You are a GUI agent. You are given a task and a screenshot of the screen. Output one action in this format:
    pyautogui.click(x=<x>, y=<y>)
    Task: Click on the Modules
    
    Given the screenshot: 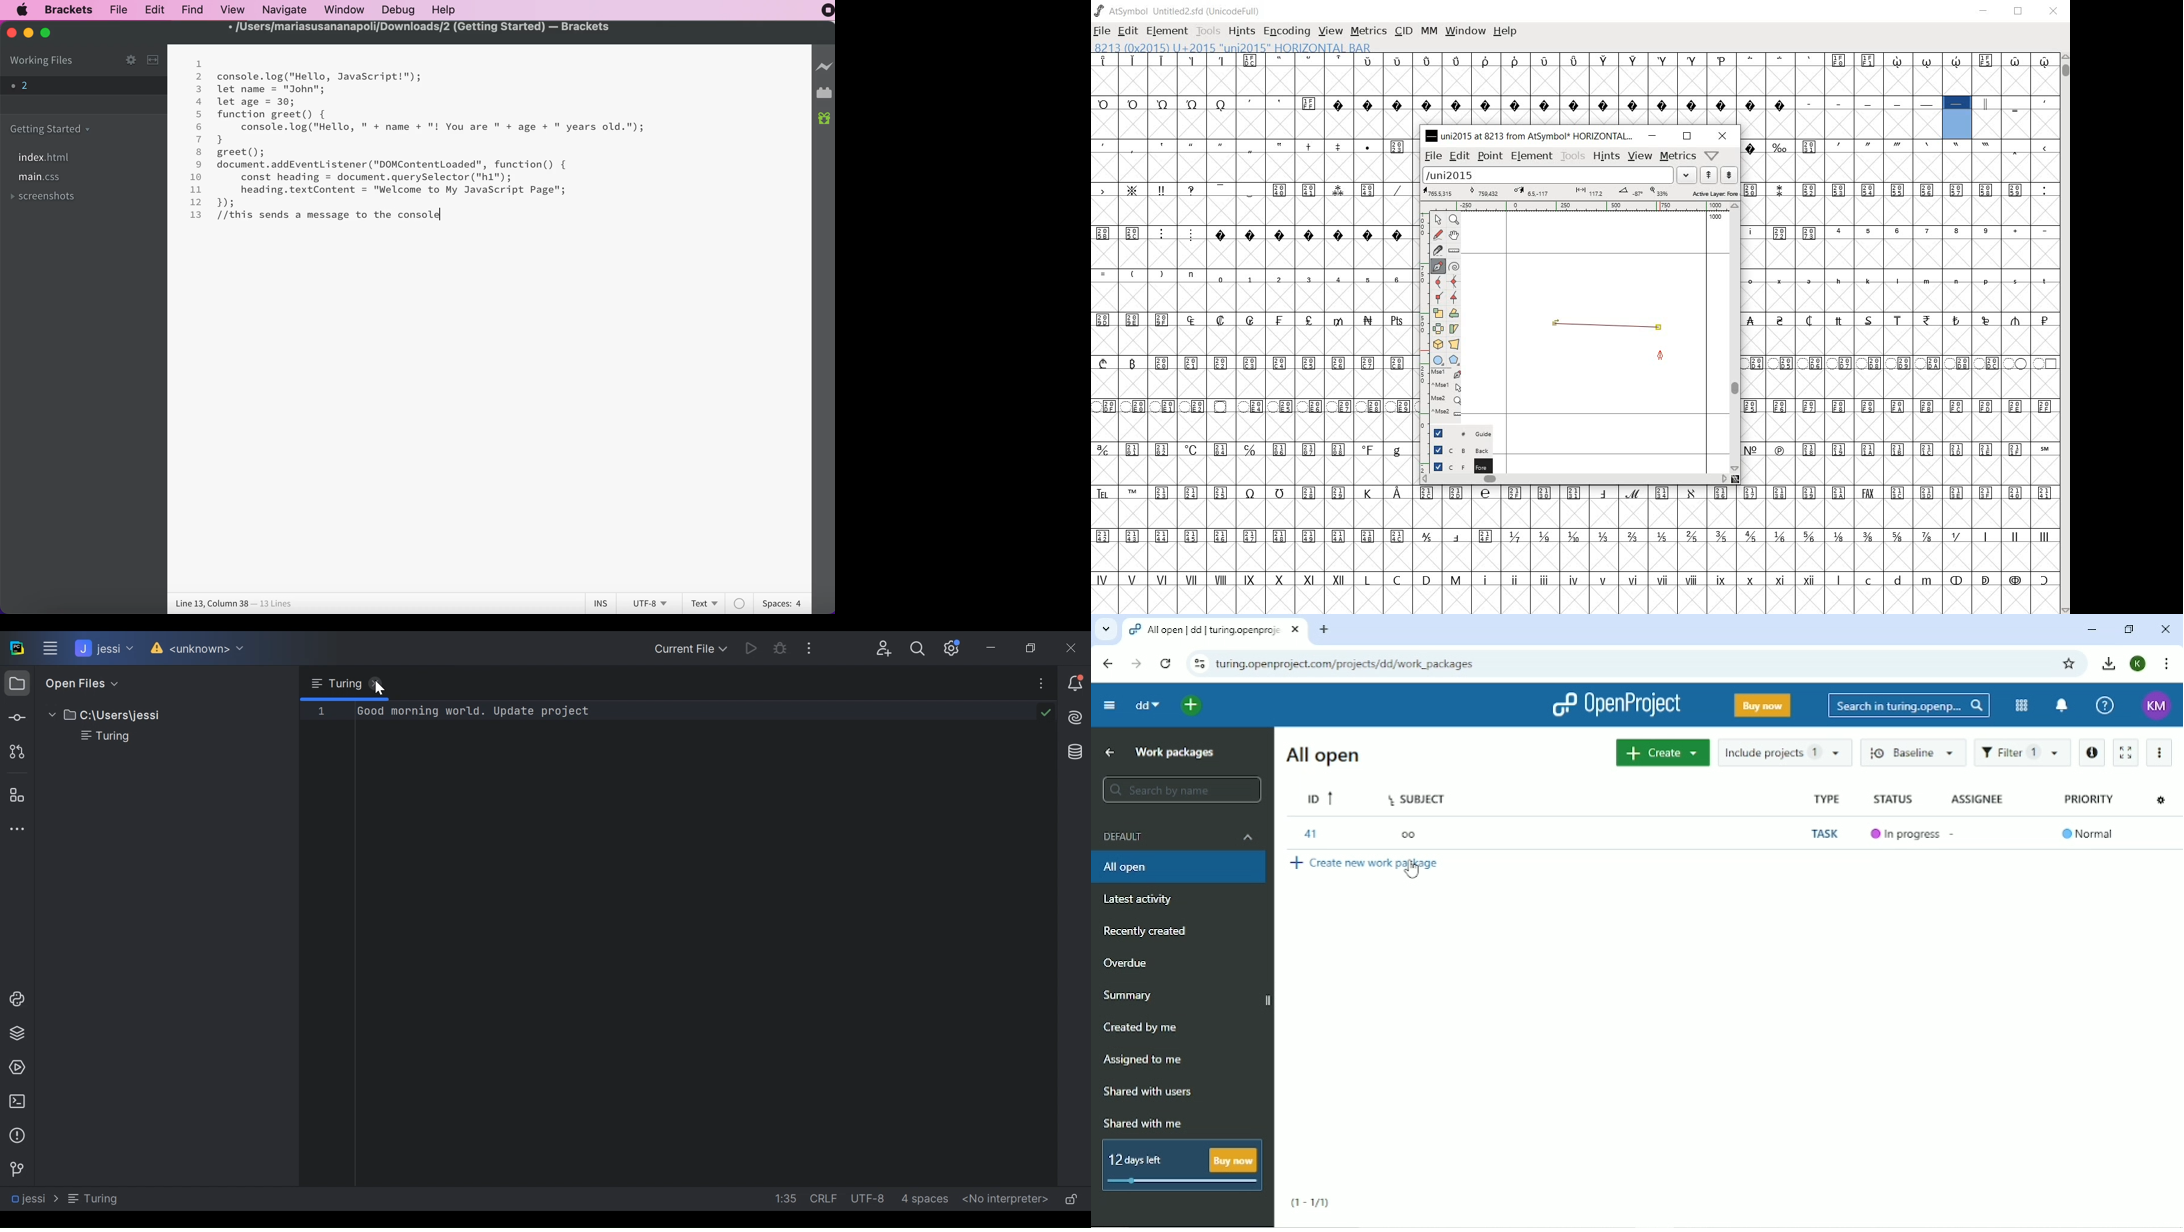 What is the action you would take?
    pyautogui.click(x=2020, y=704)
    